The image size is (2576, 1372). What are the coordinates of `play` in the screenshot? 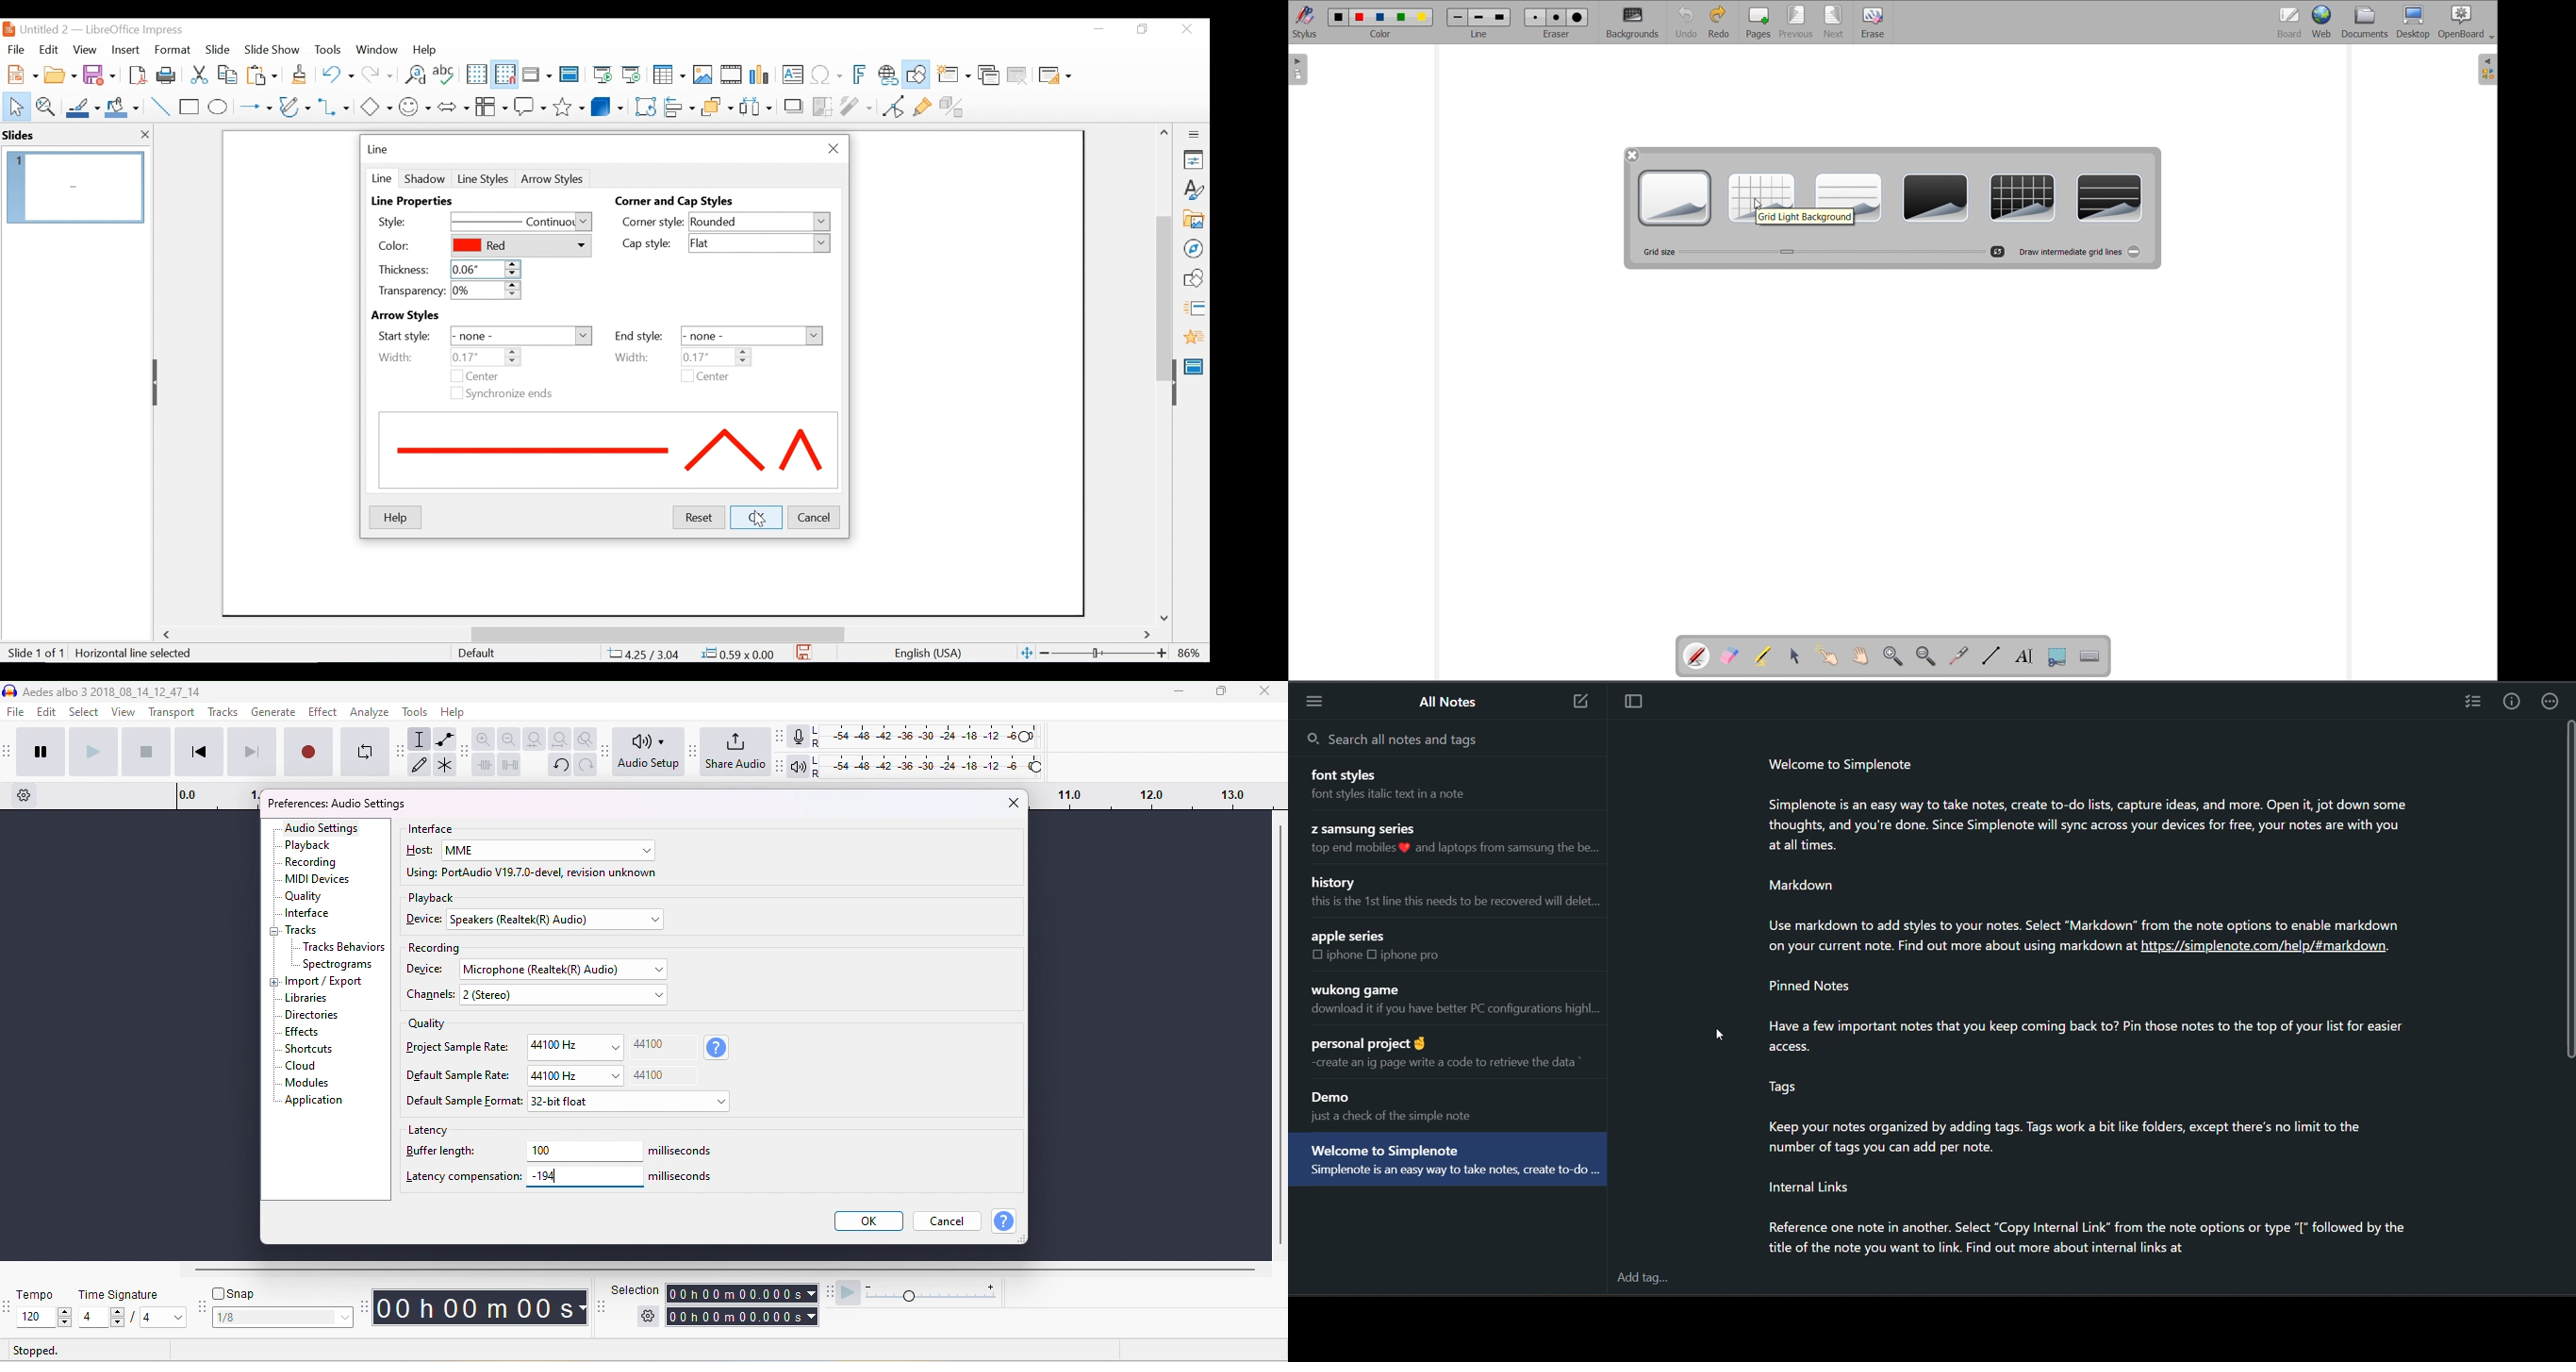 It's located at (92, 750).